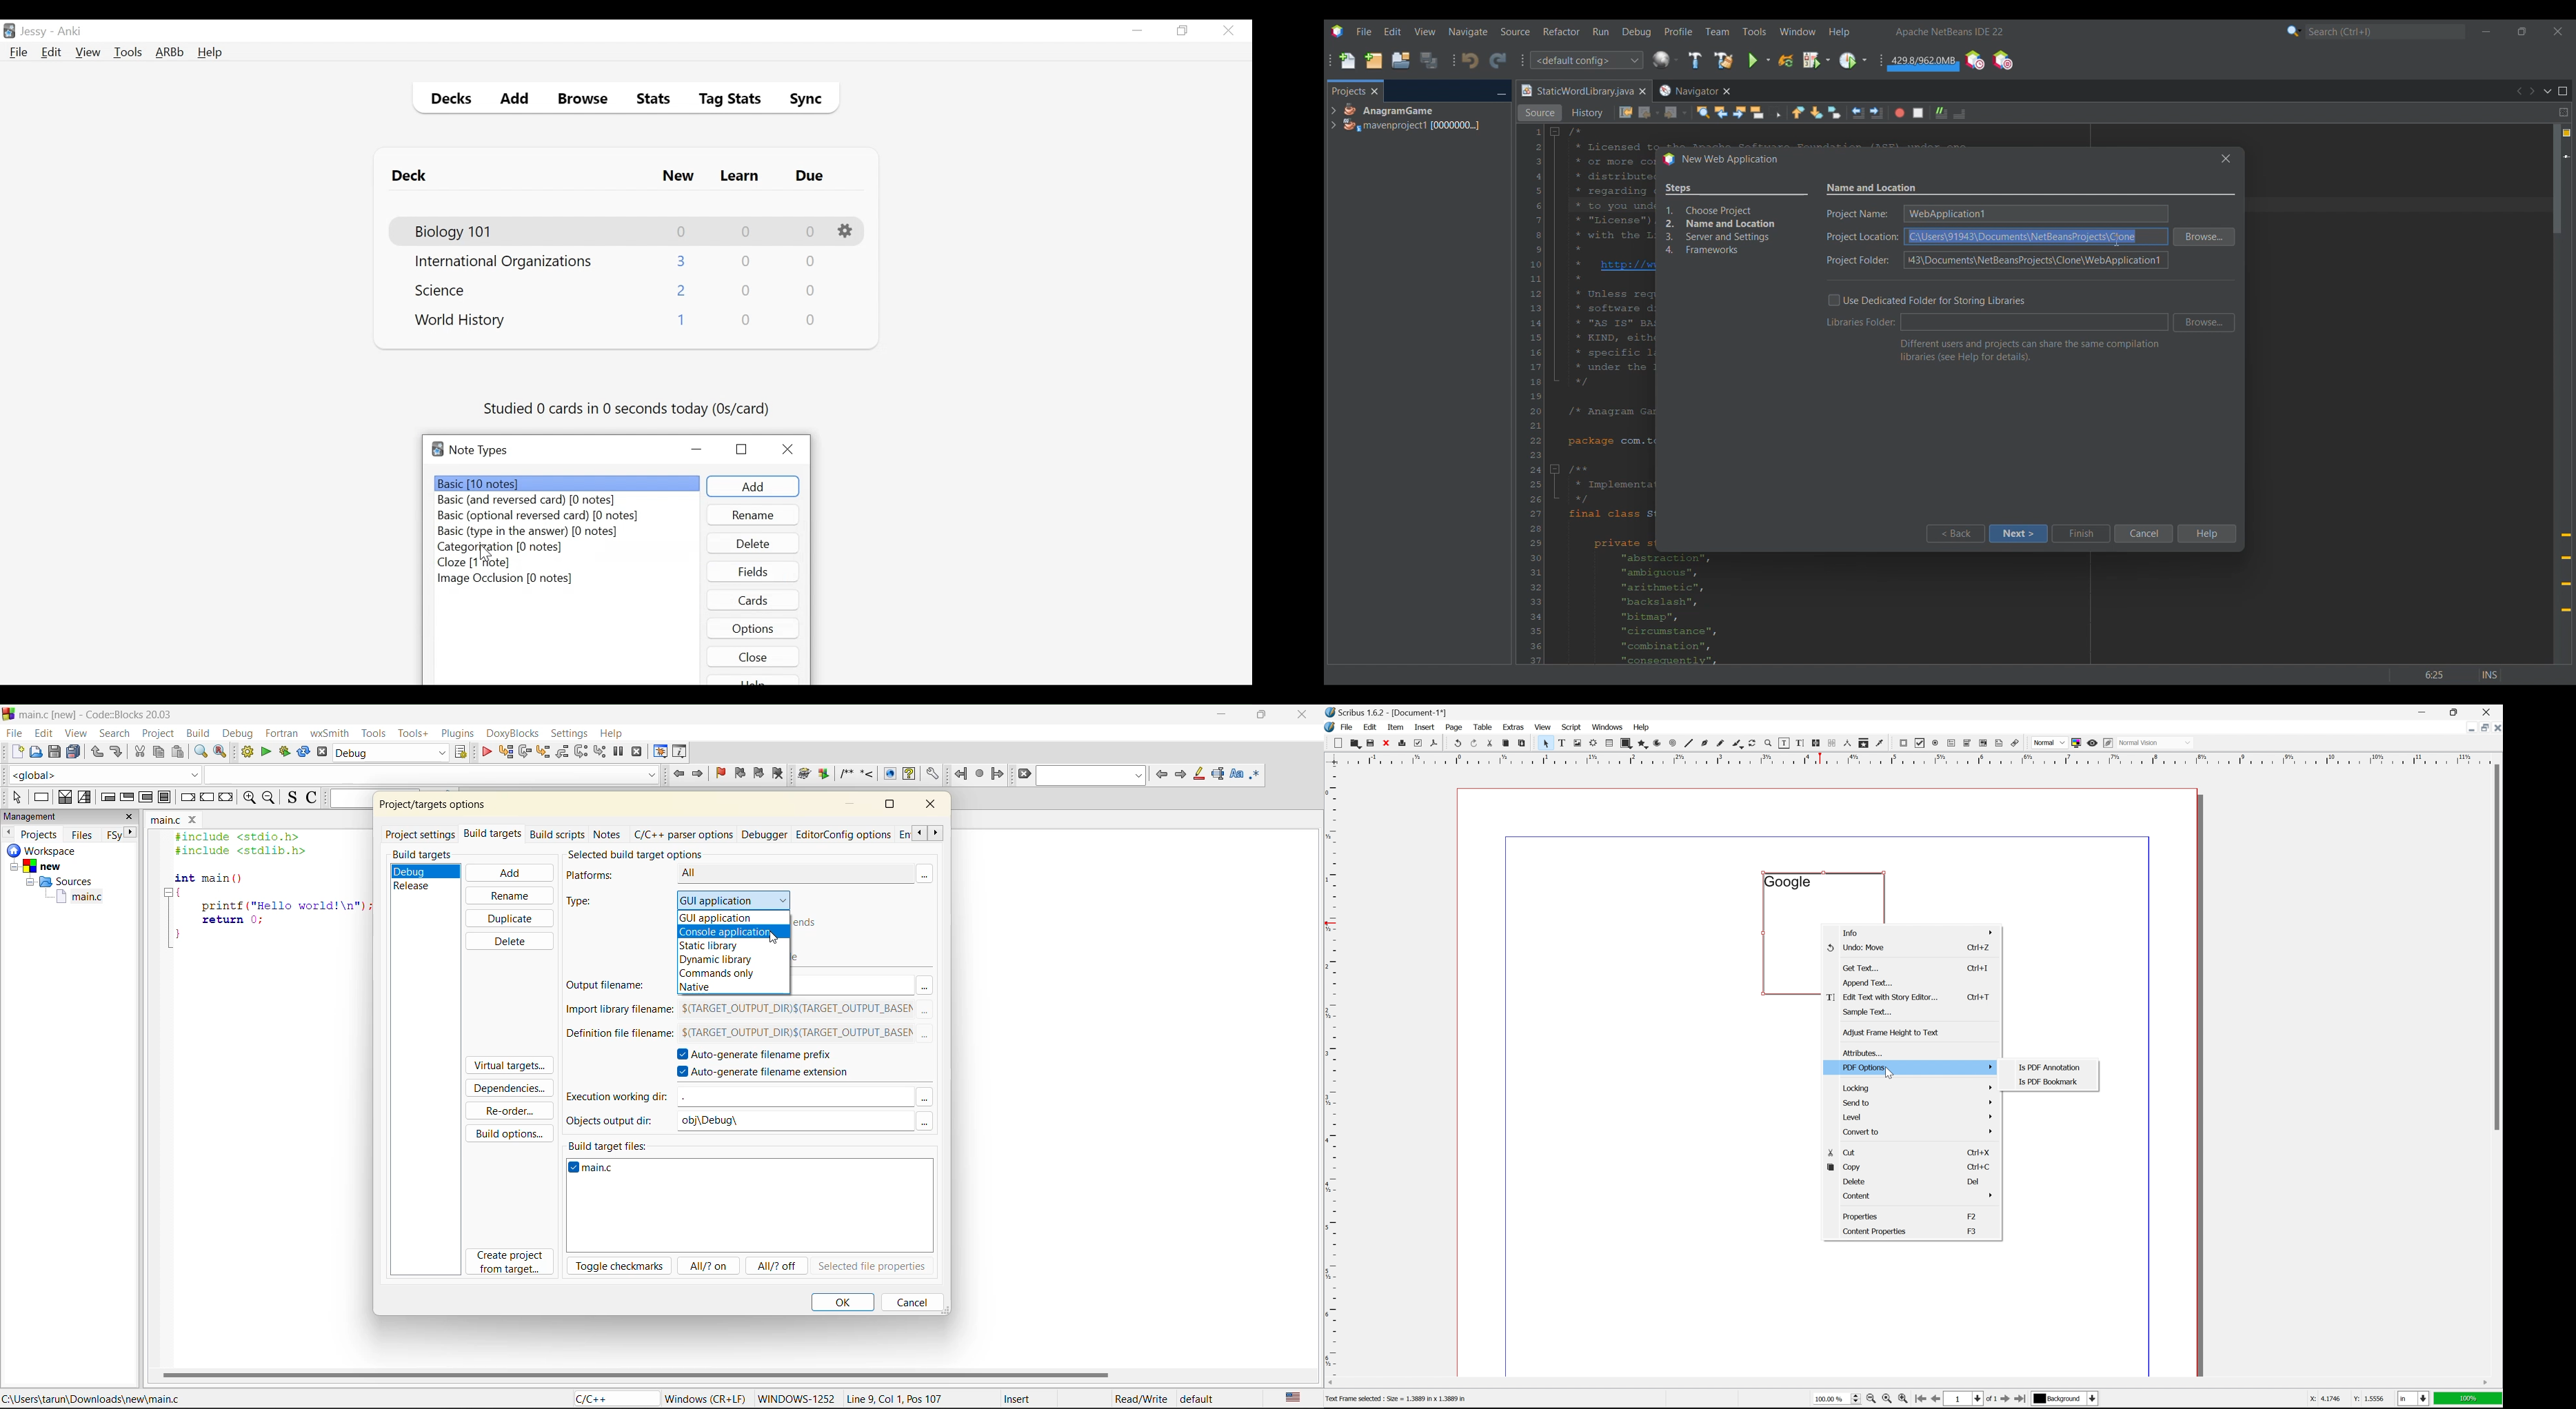  I want to click on autogenerate filename extension, so click(769, 1073).